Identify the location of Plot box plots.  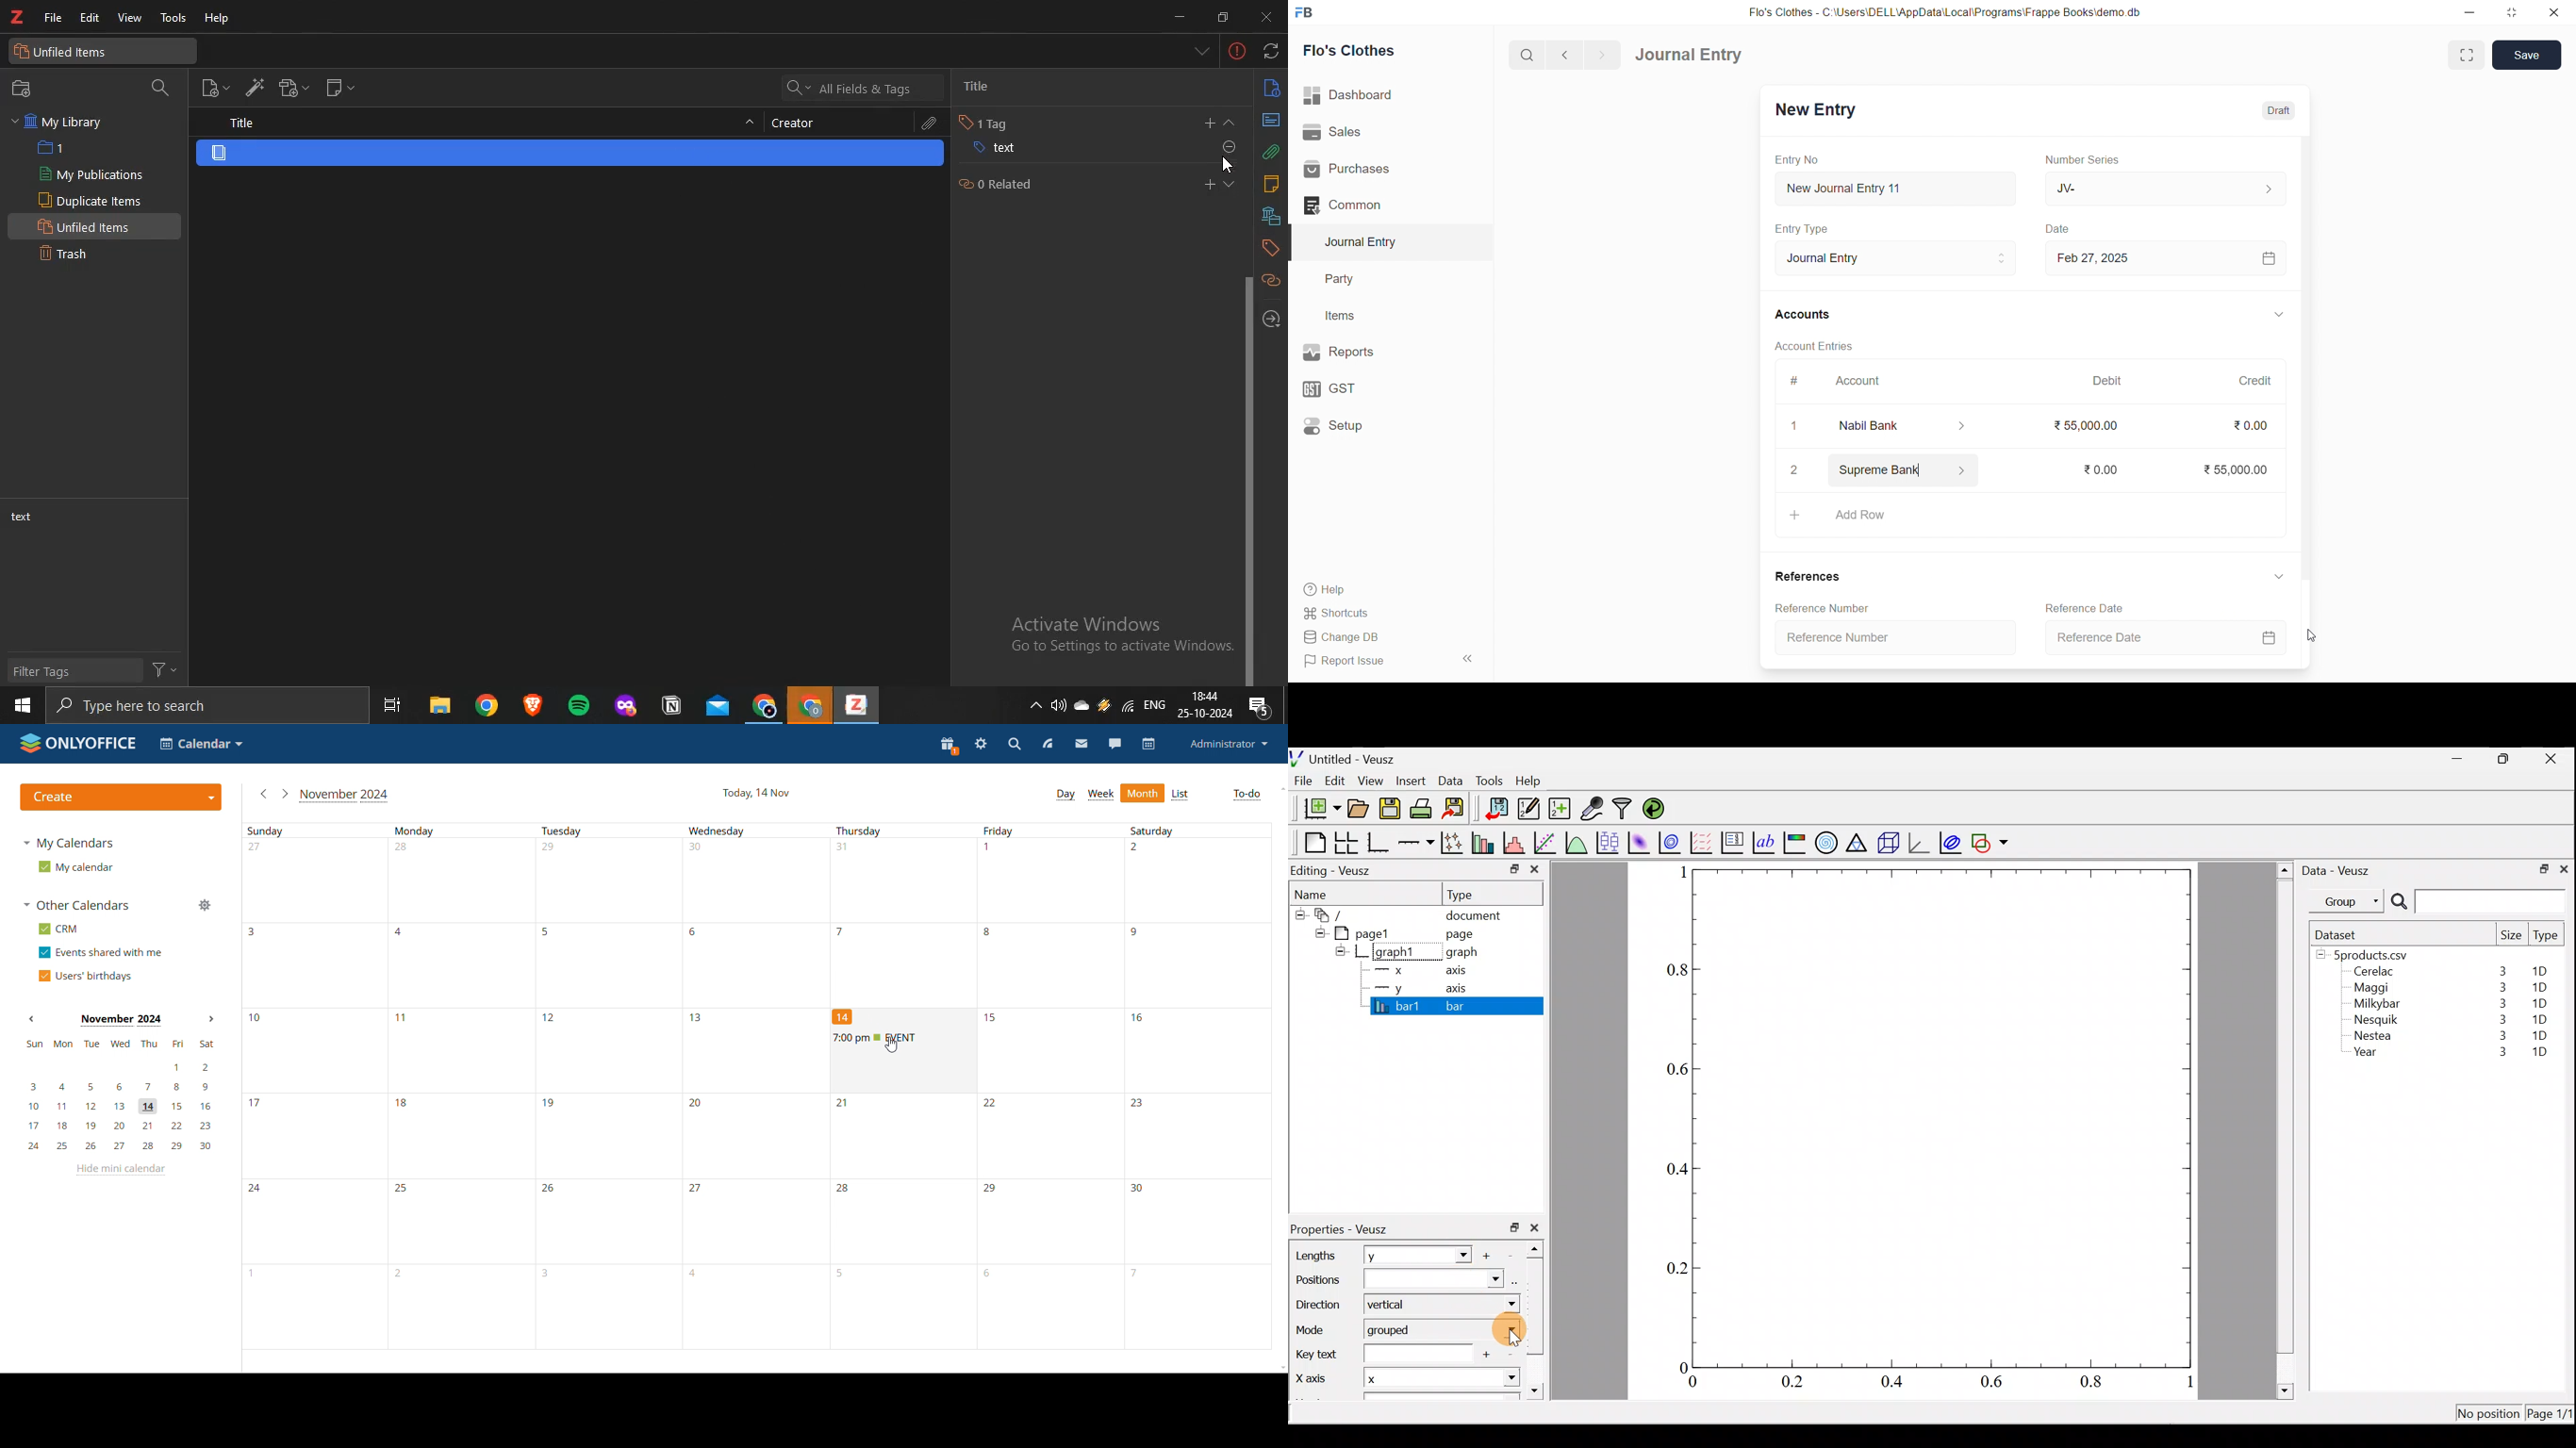
(1609, 842).